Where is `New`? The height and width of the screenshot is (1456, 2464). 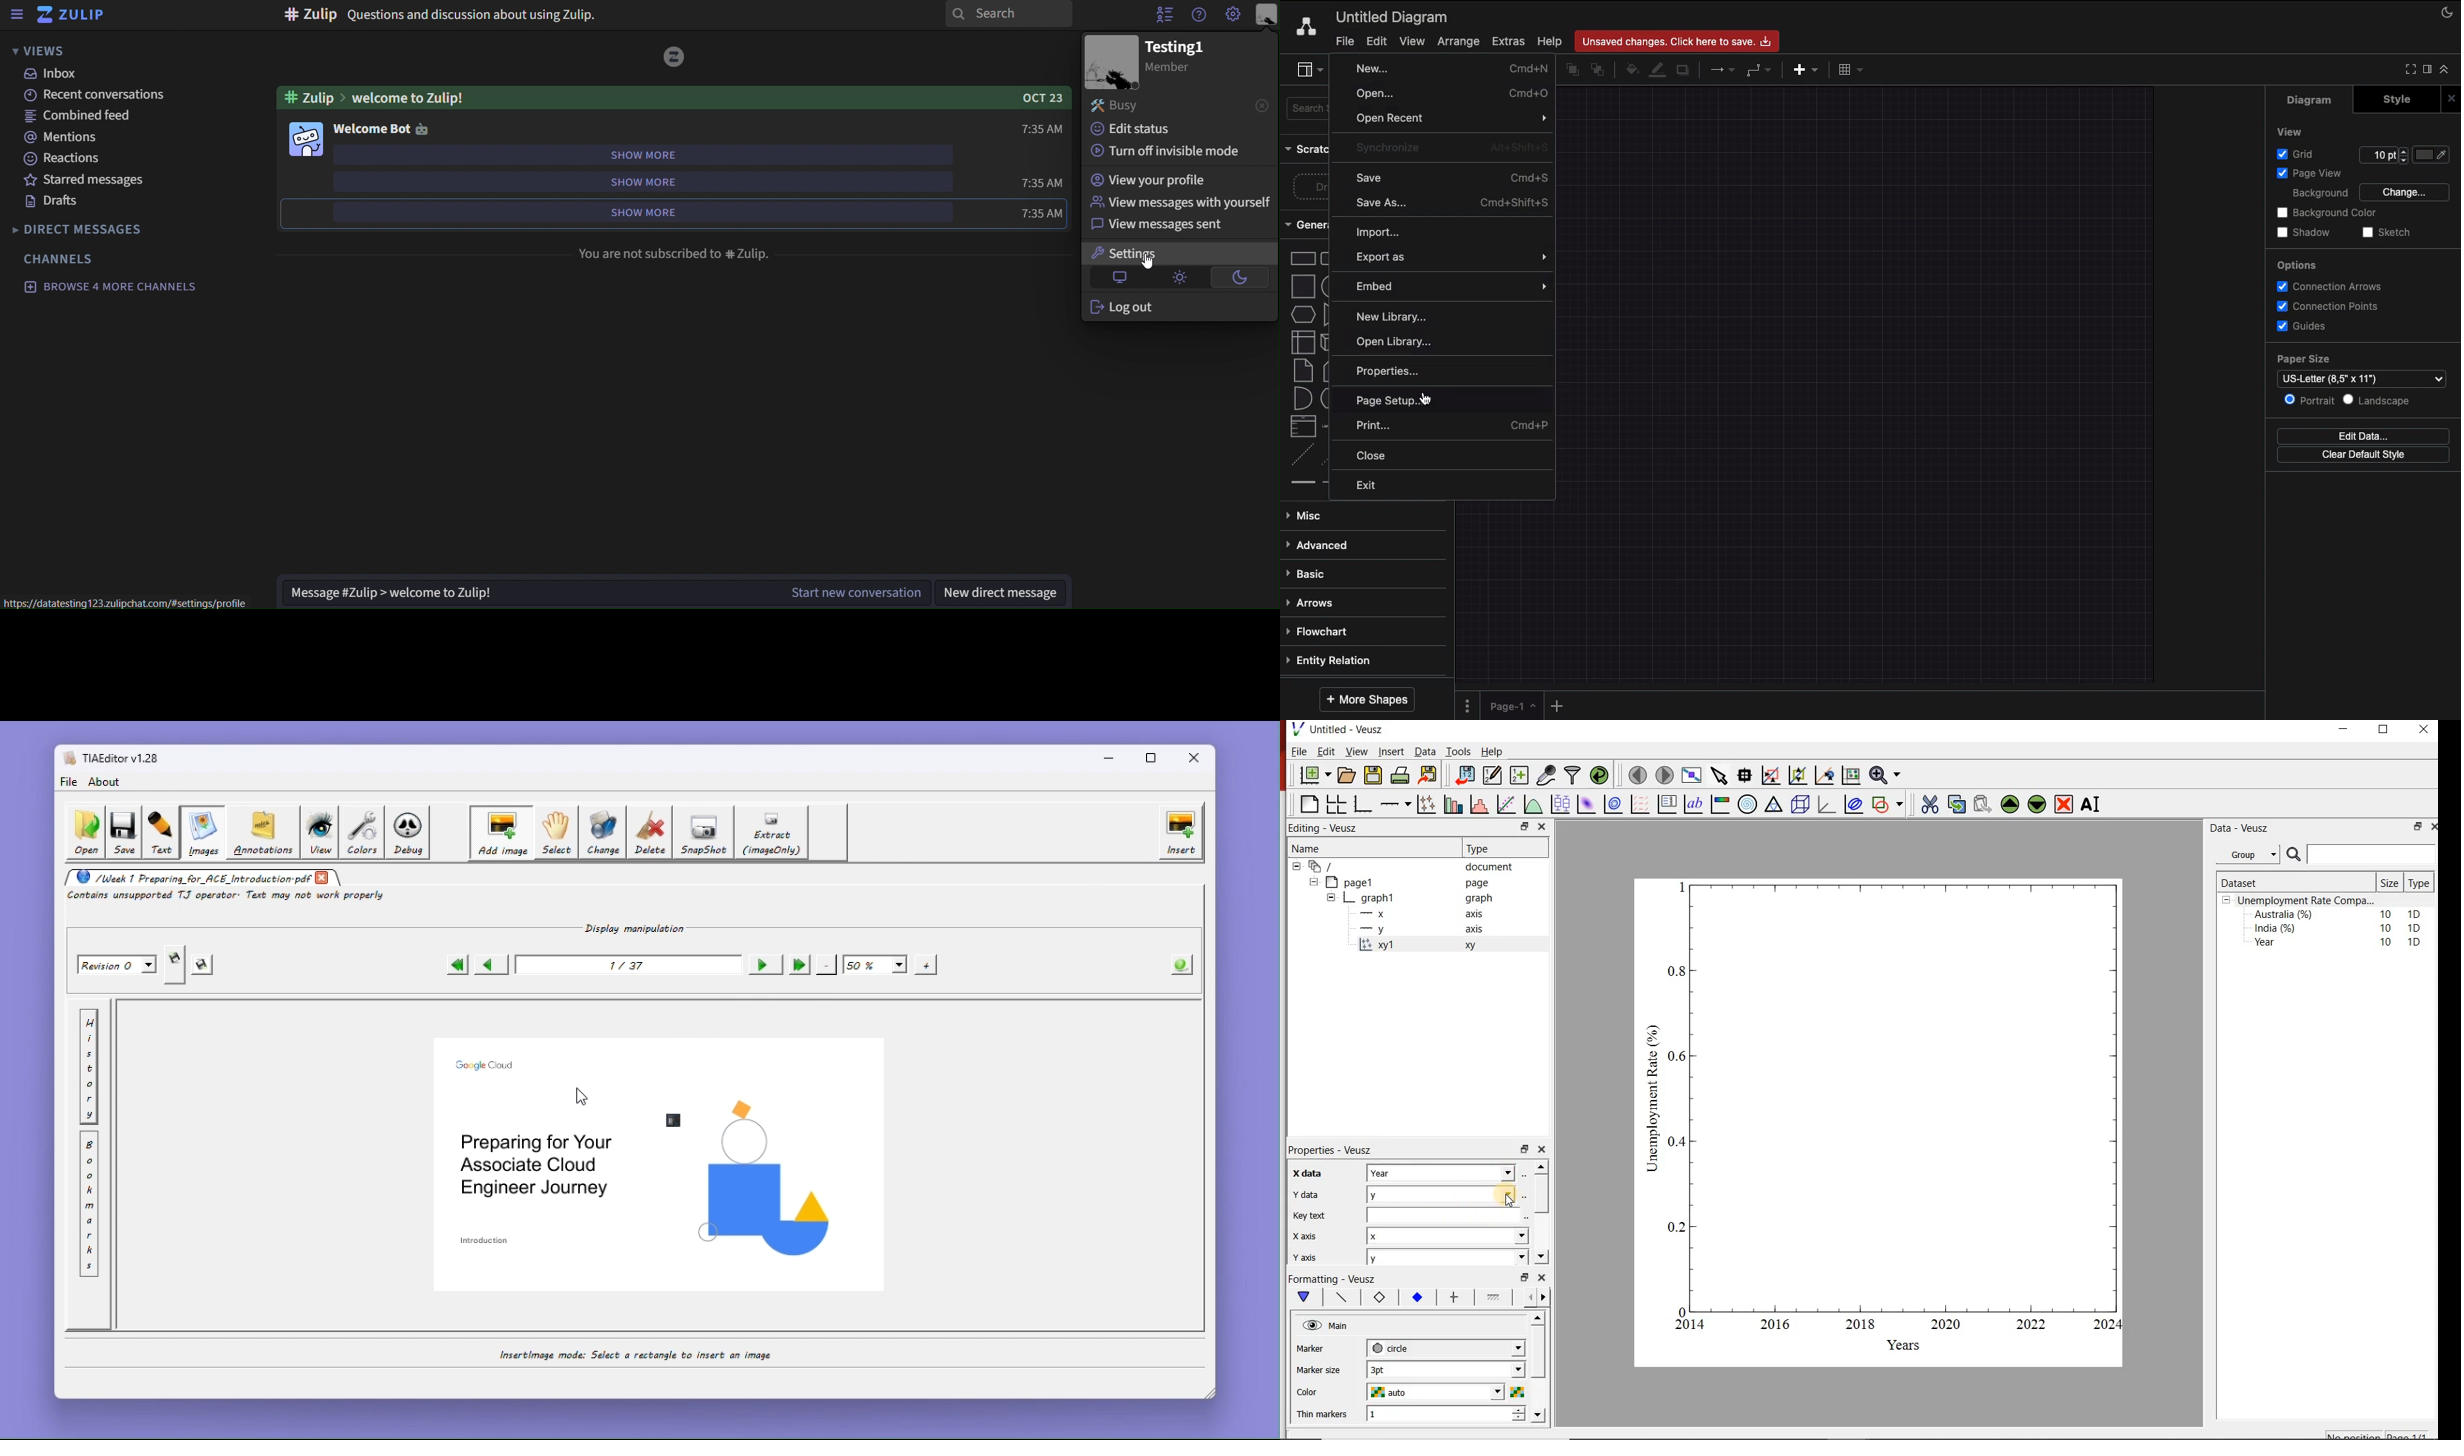 New is located at coordinates (1448, 68).